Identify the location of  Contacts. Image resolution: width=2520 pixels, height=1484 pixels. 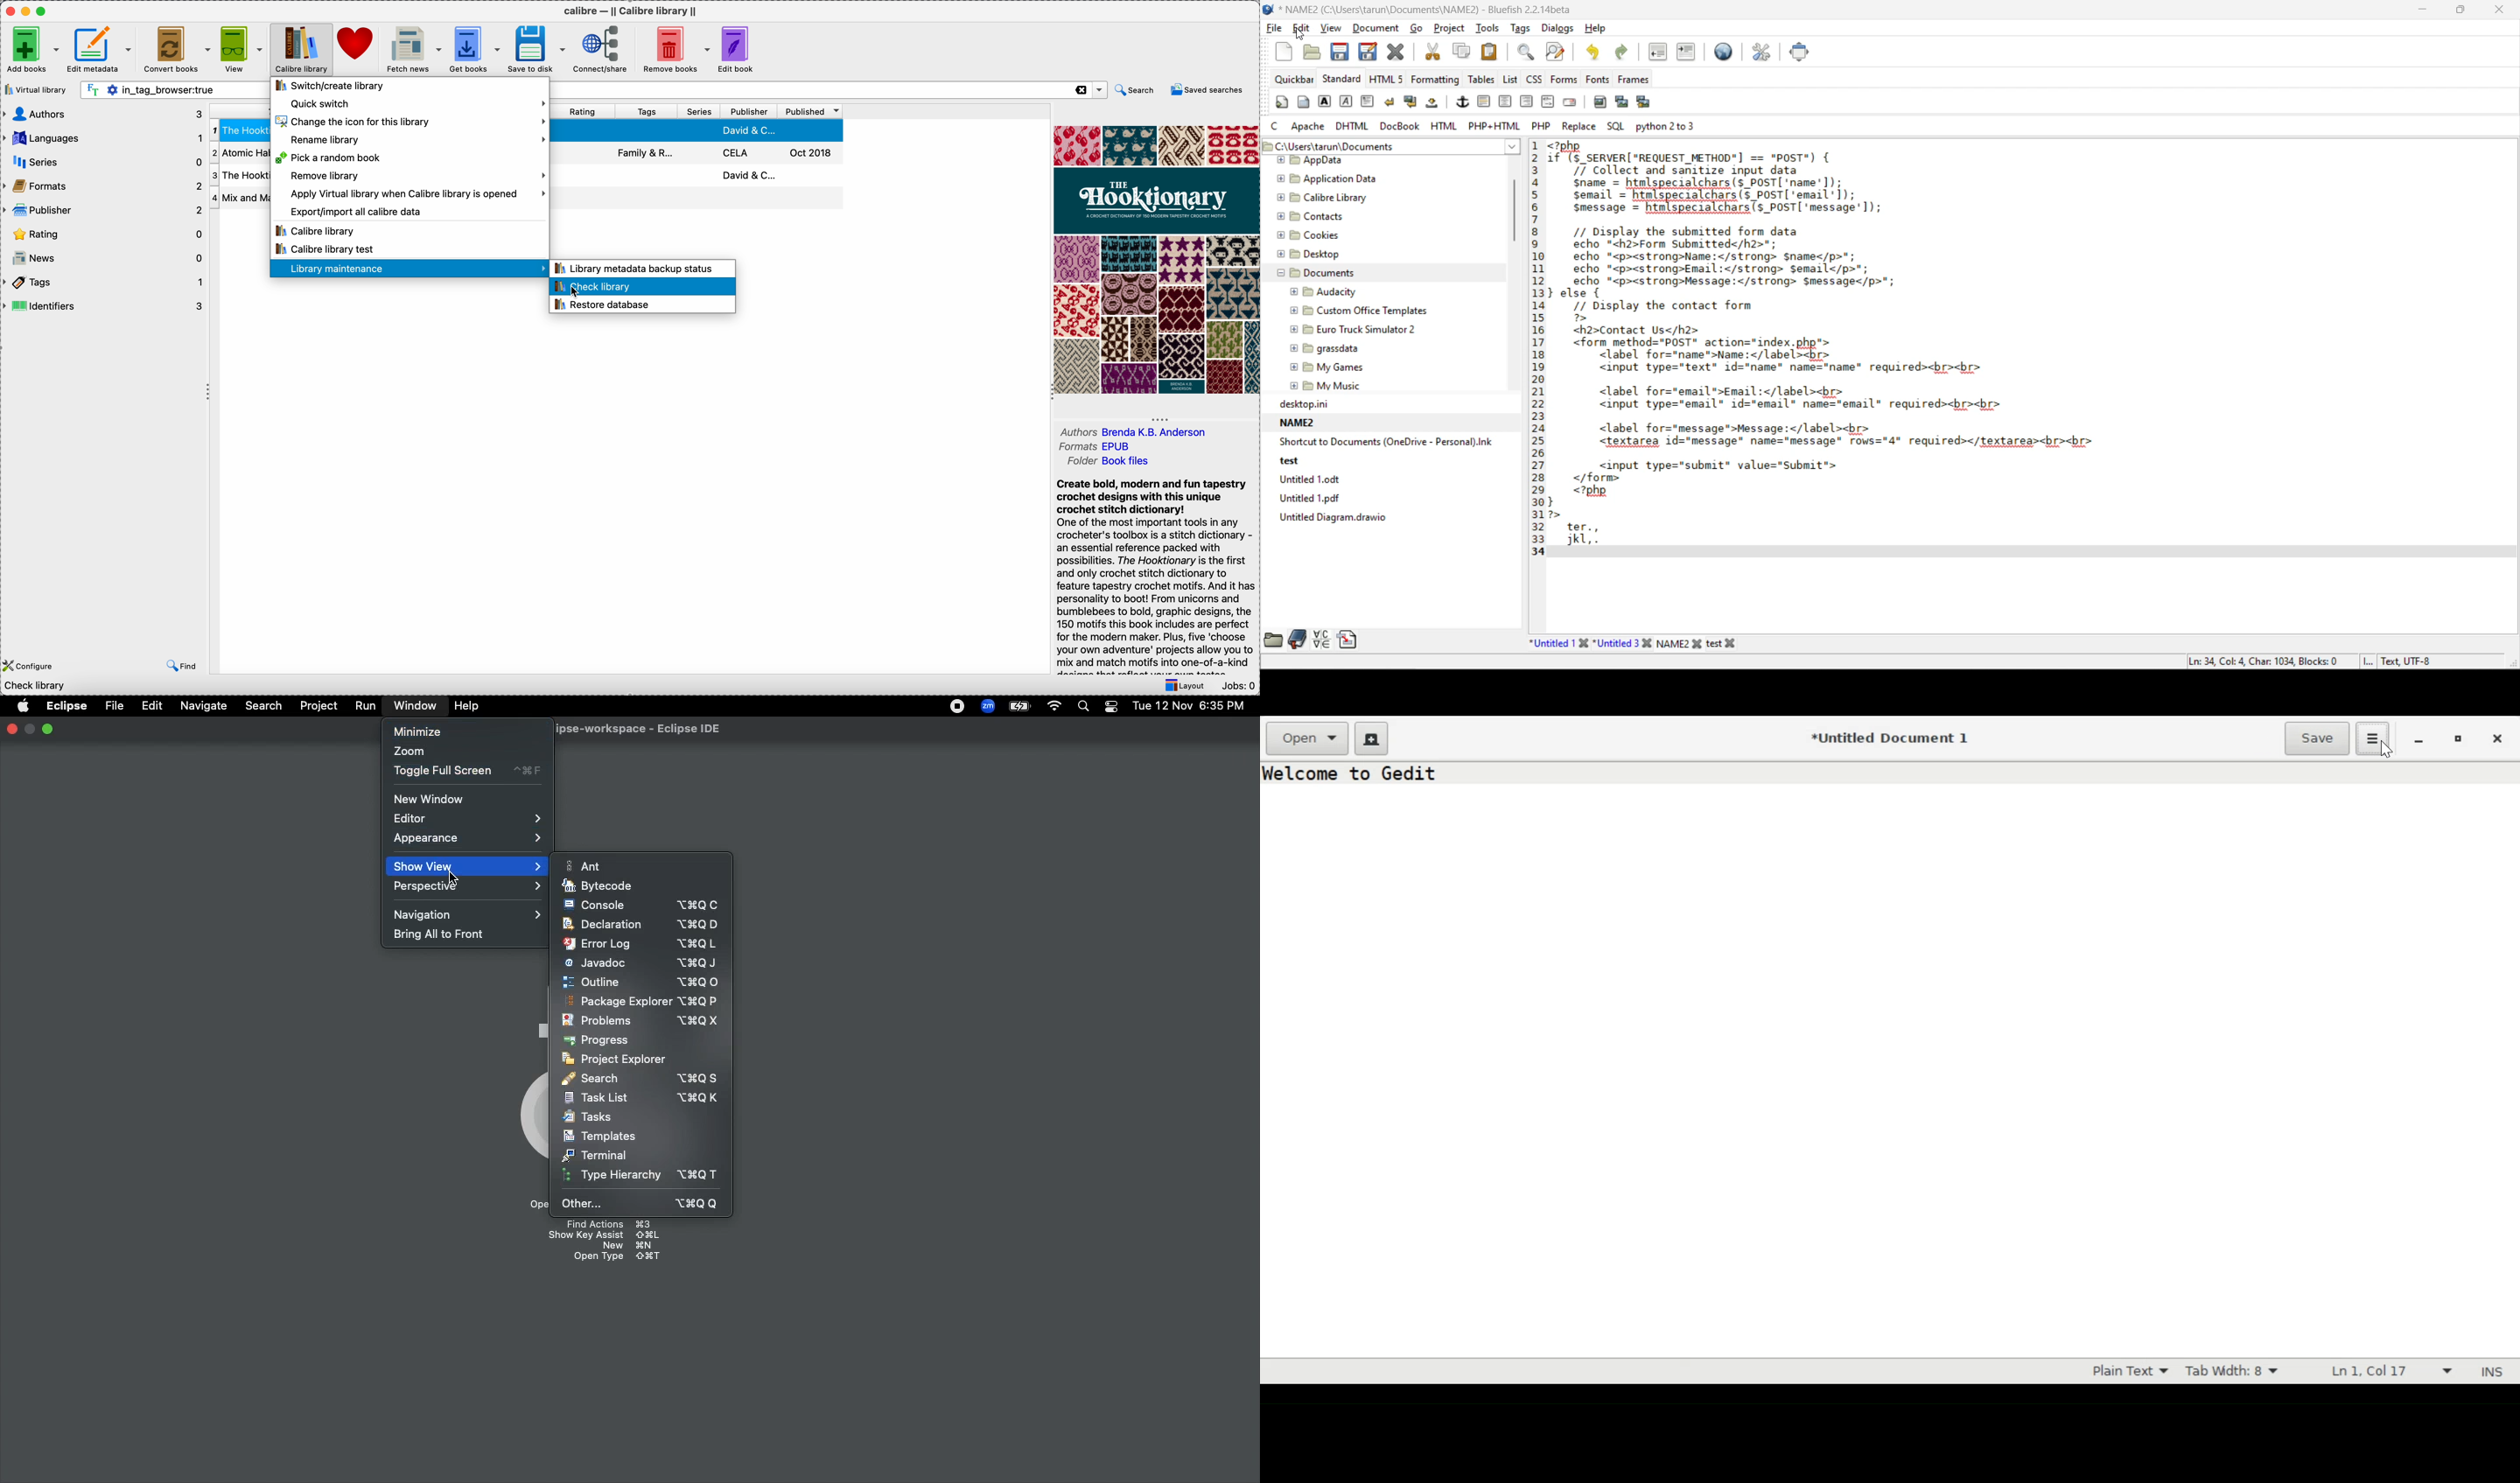
(1312, 215).